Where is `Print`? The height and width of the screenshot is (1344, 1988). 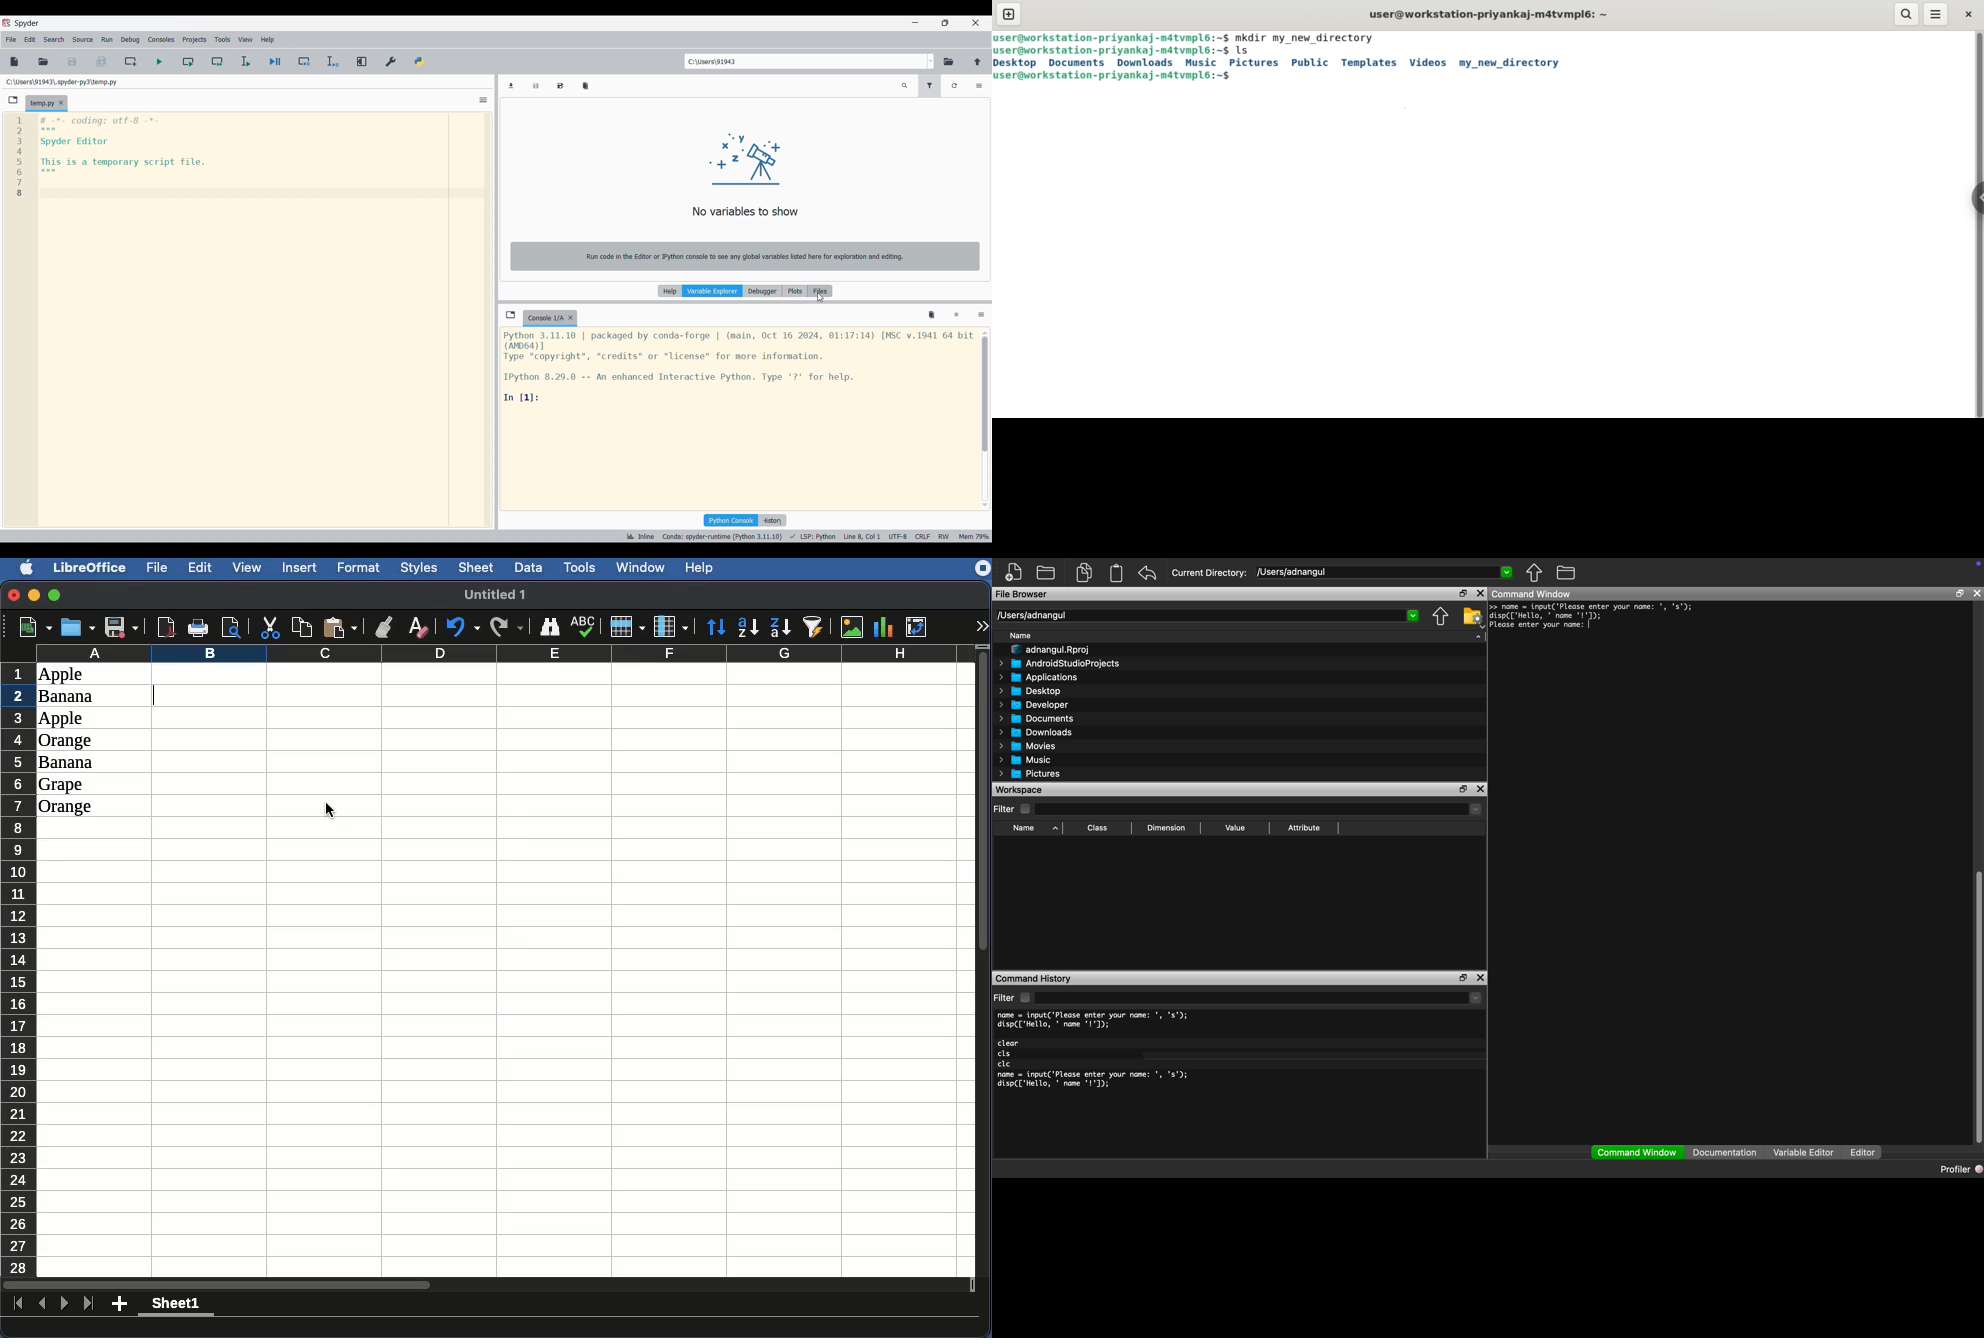
Print is located at coordinates (200, 628).